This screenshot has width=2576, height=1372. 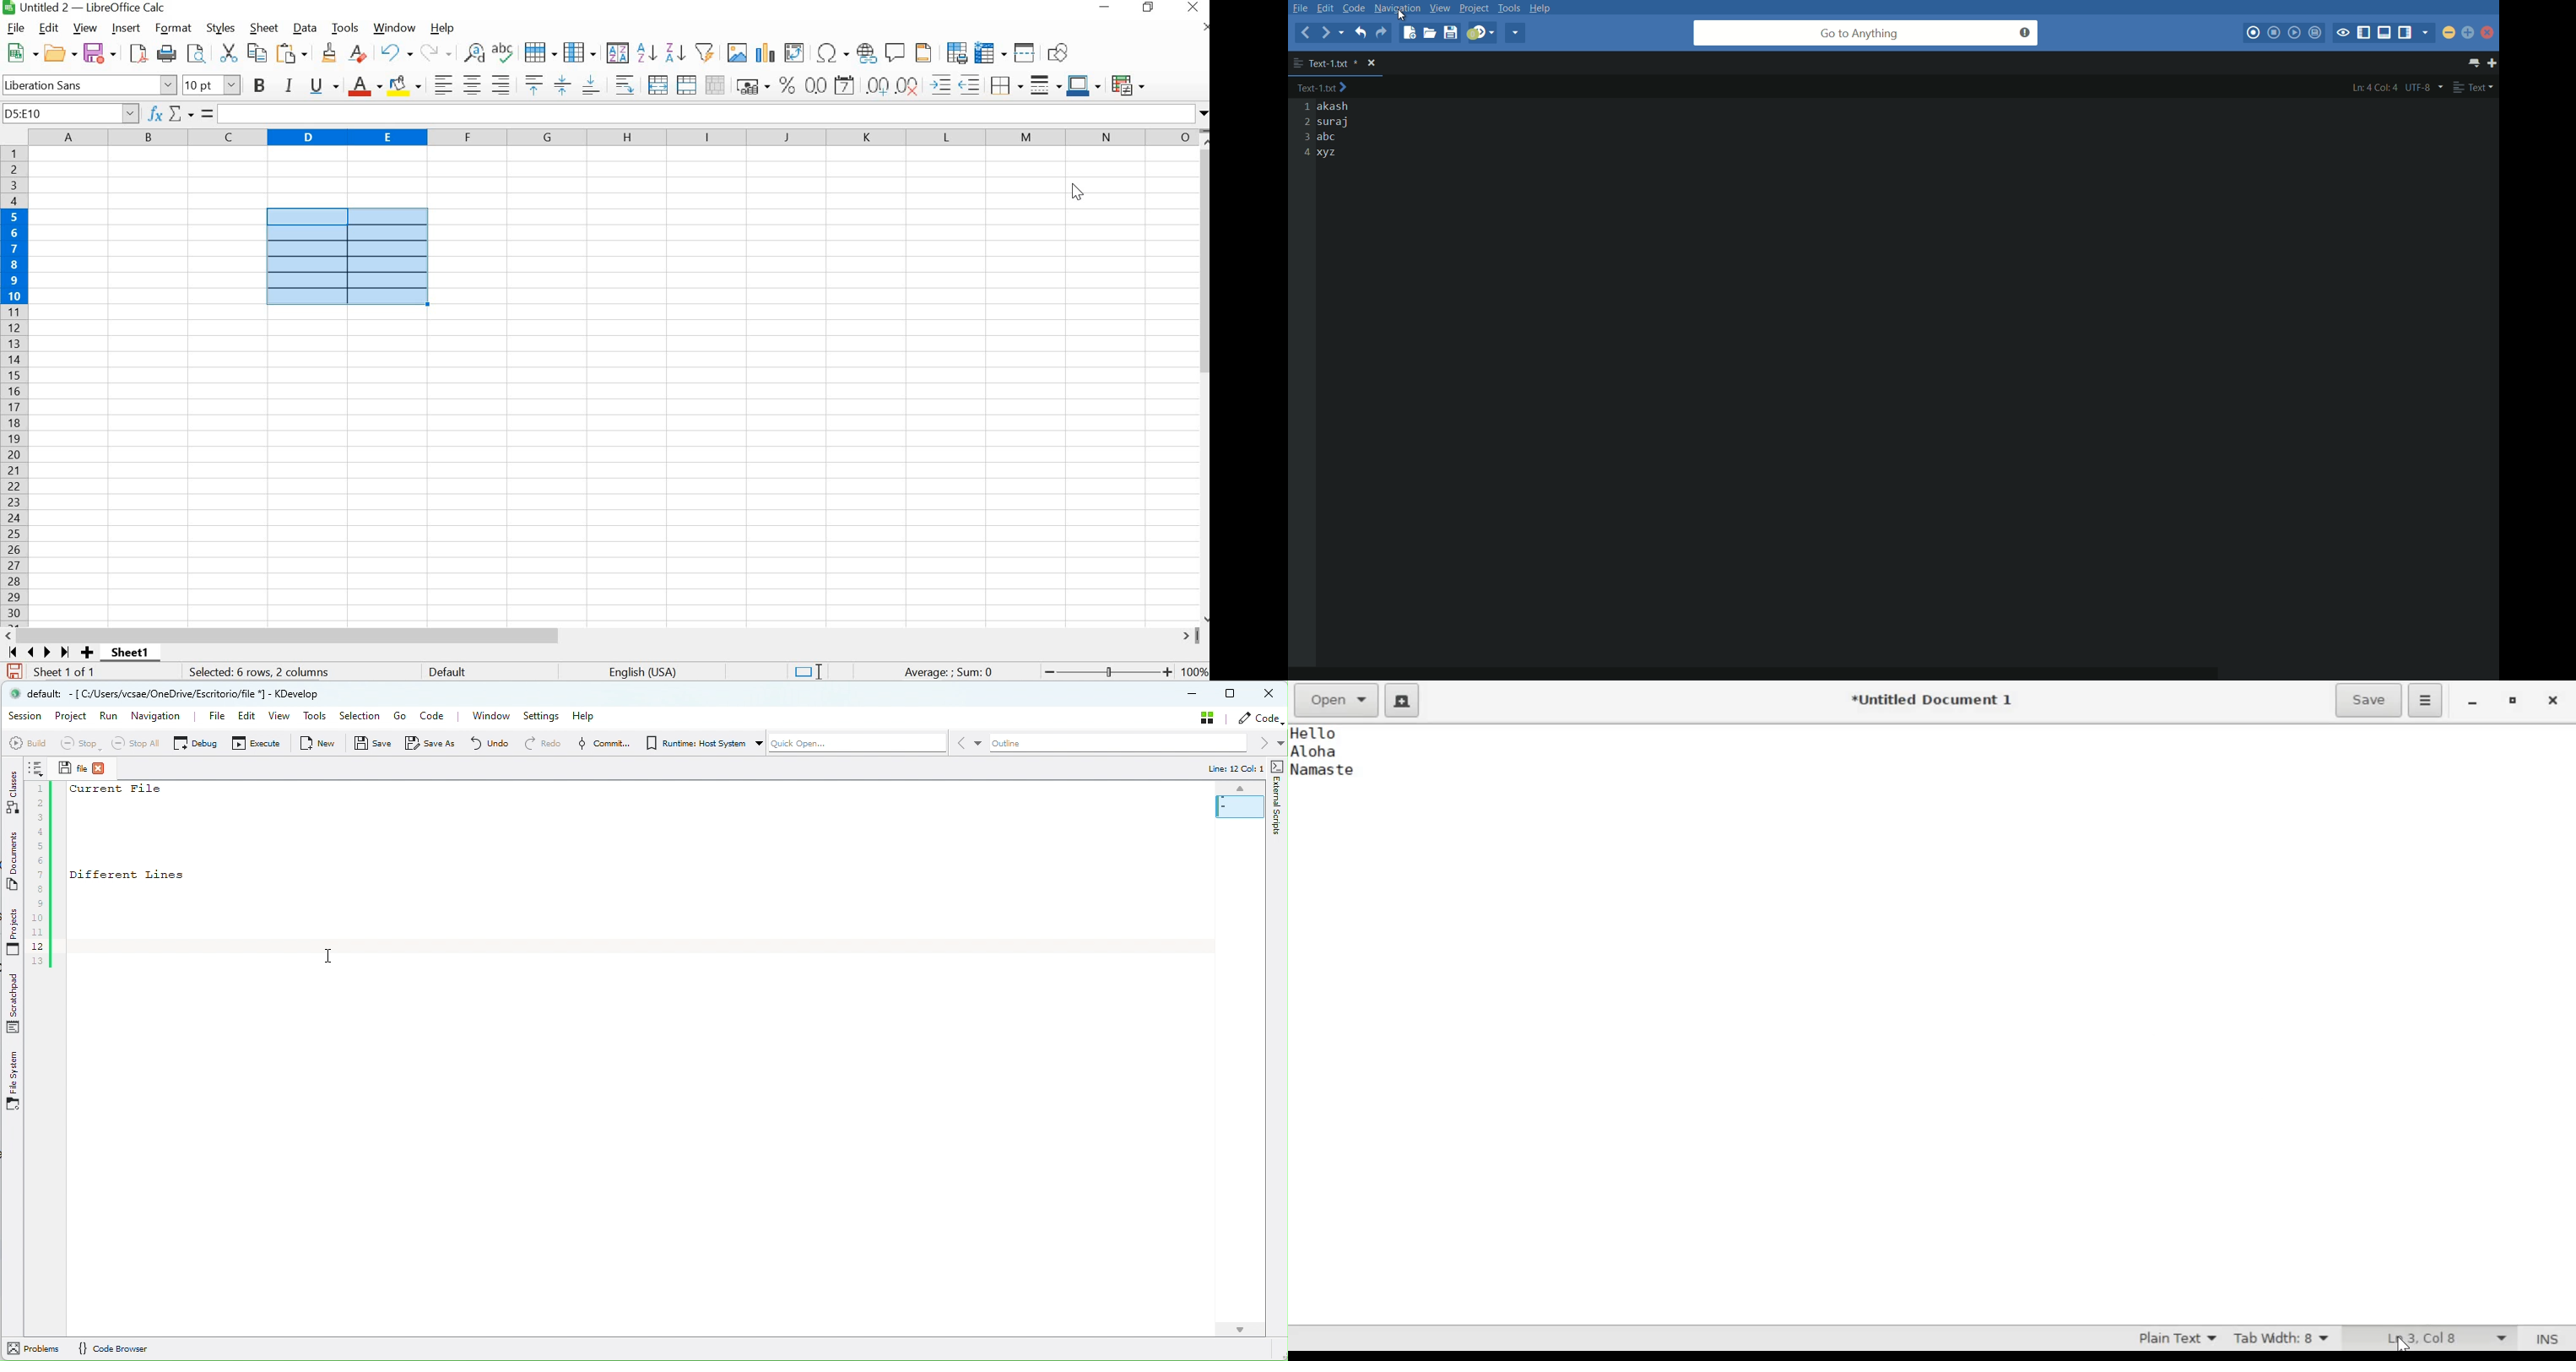 I want to click on Commit, so click(x=598, y=744).